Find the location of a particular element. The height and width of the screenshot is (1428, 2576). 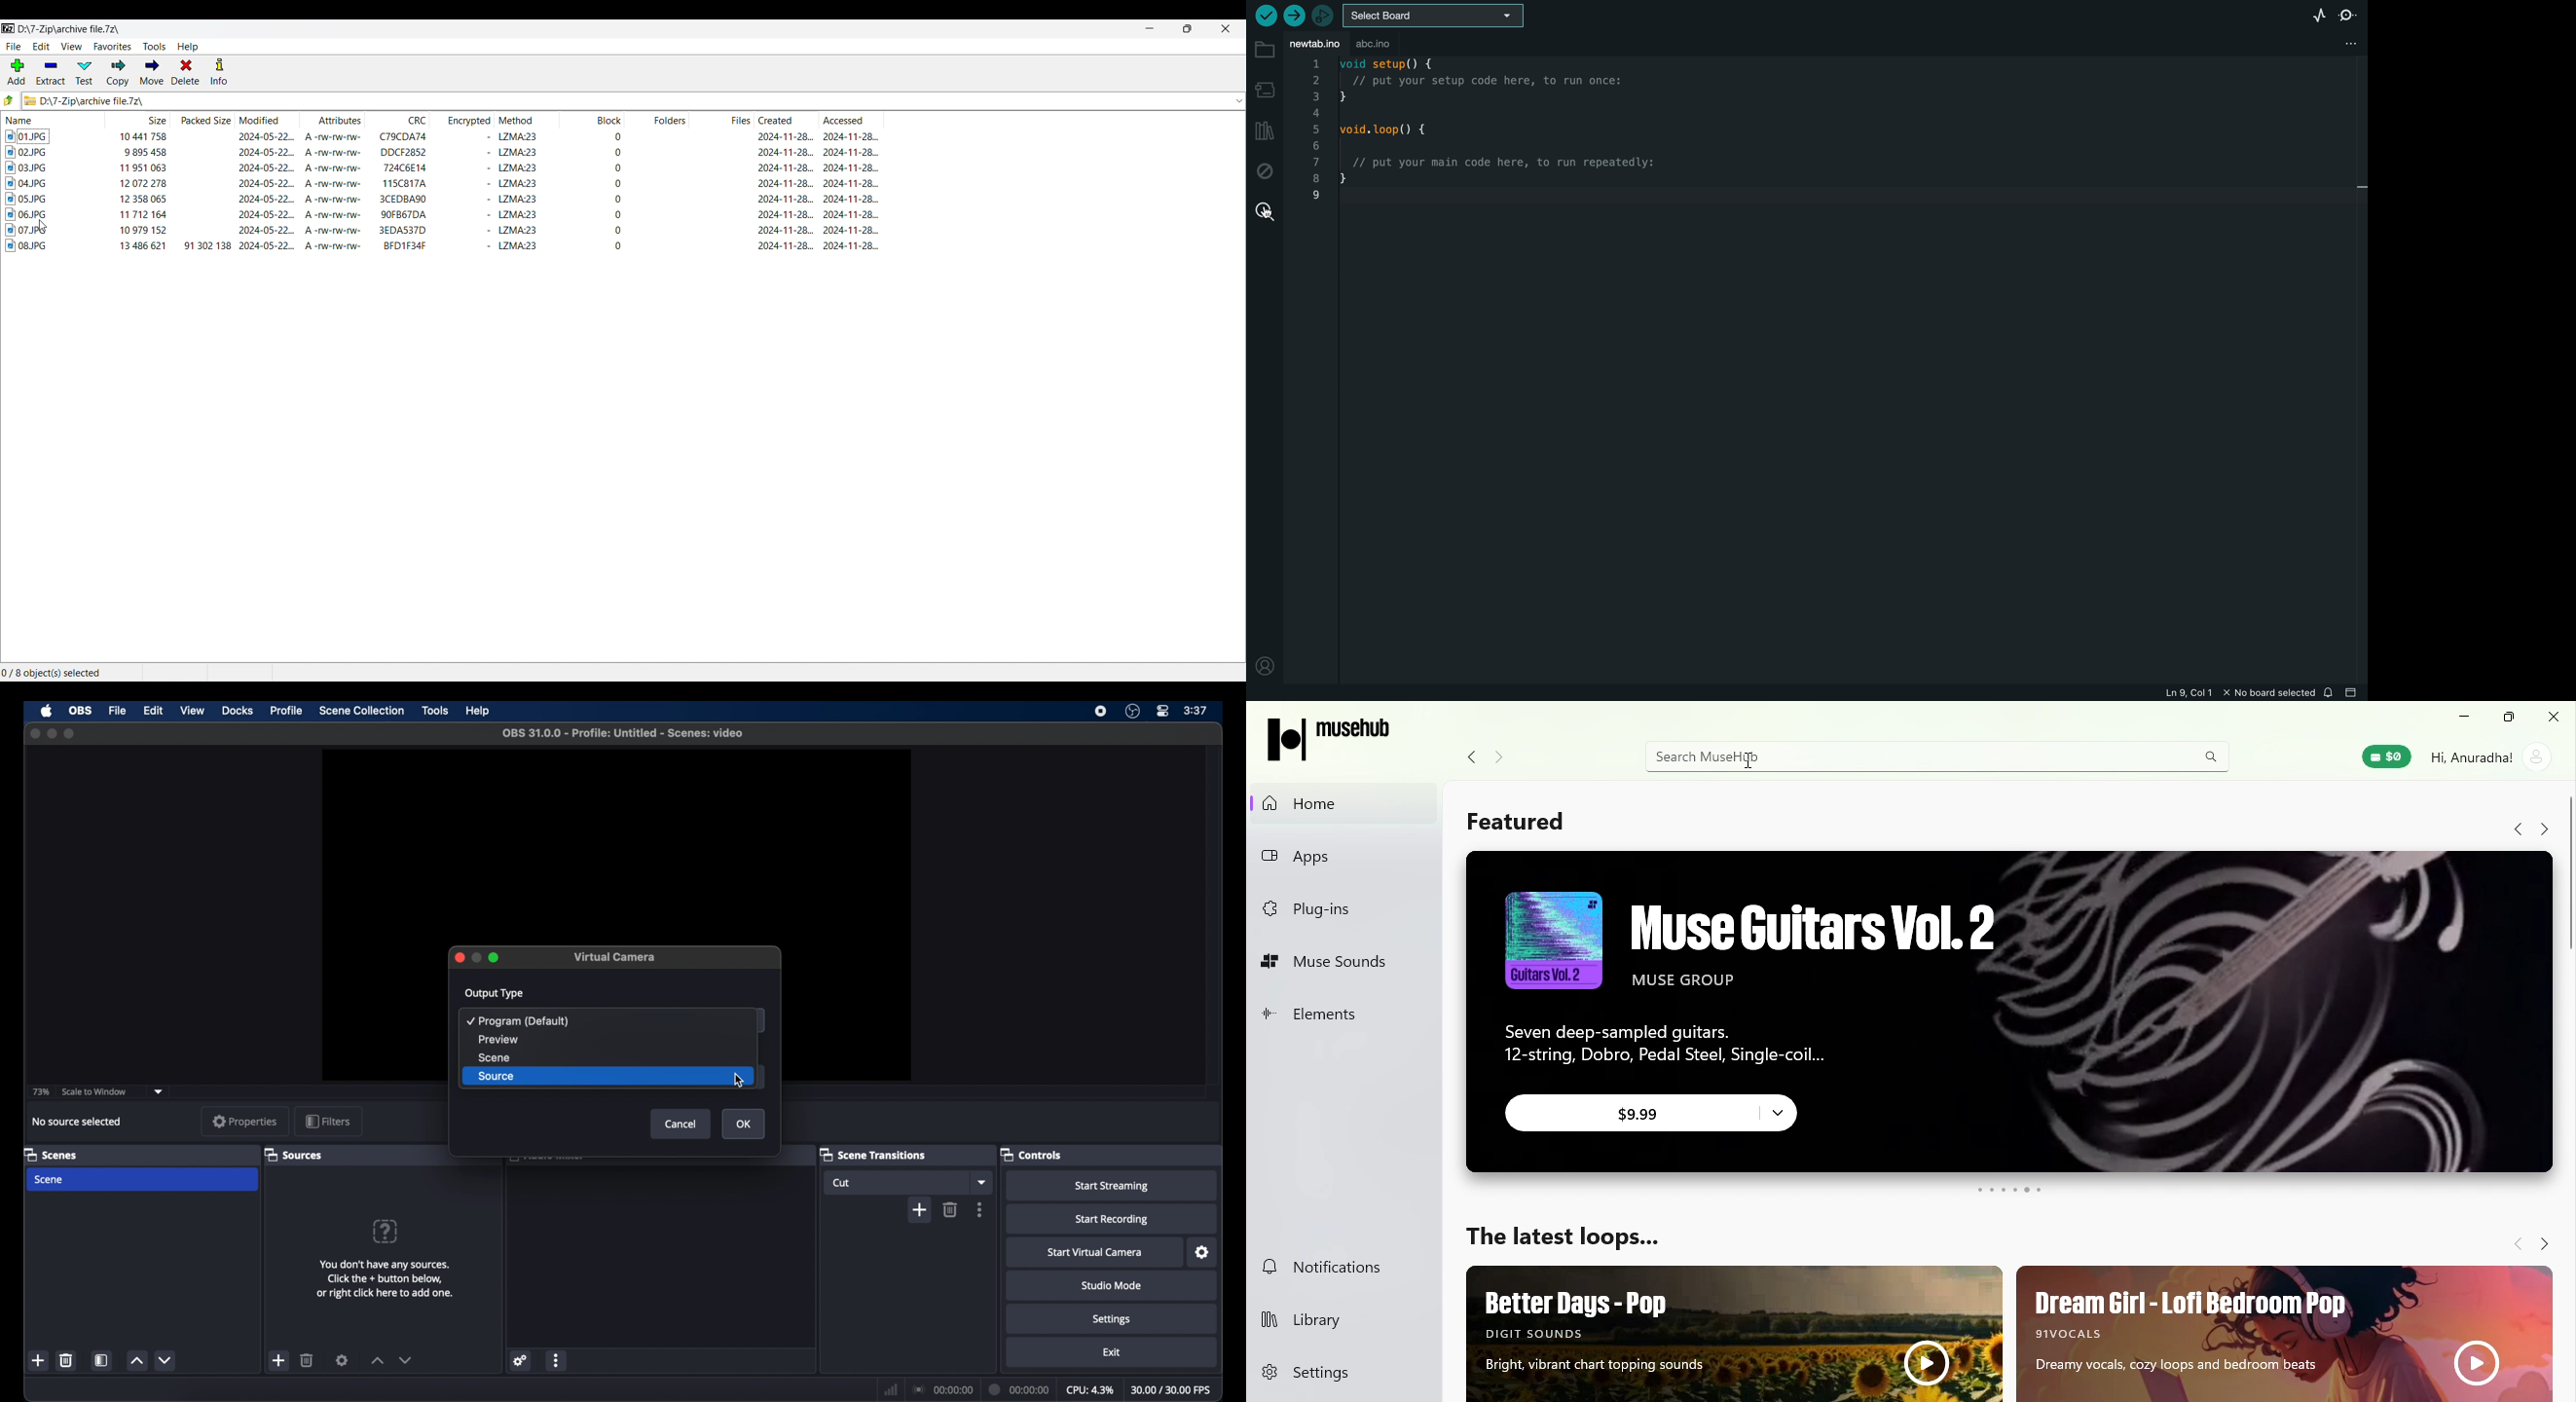

decrement is located at coordinates (405, 1360).